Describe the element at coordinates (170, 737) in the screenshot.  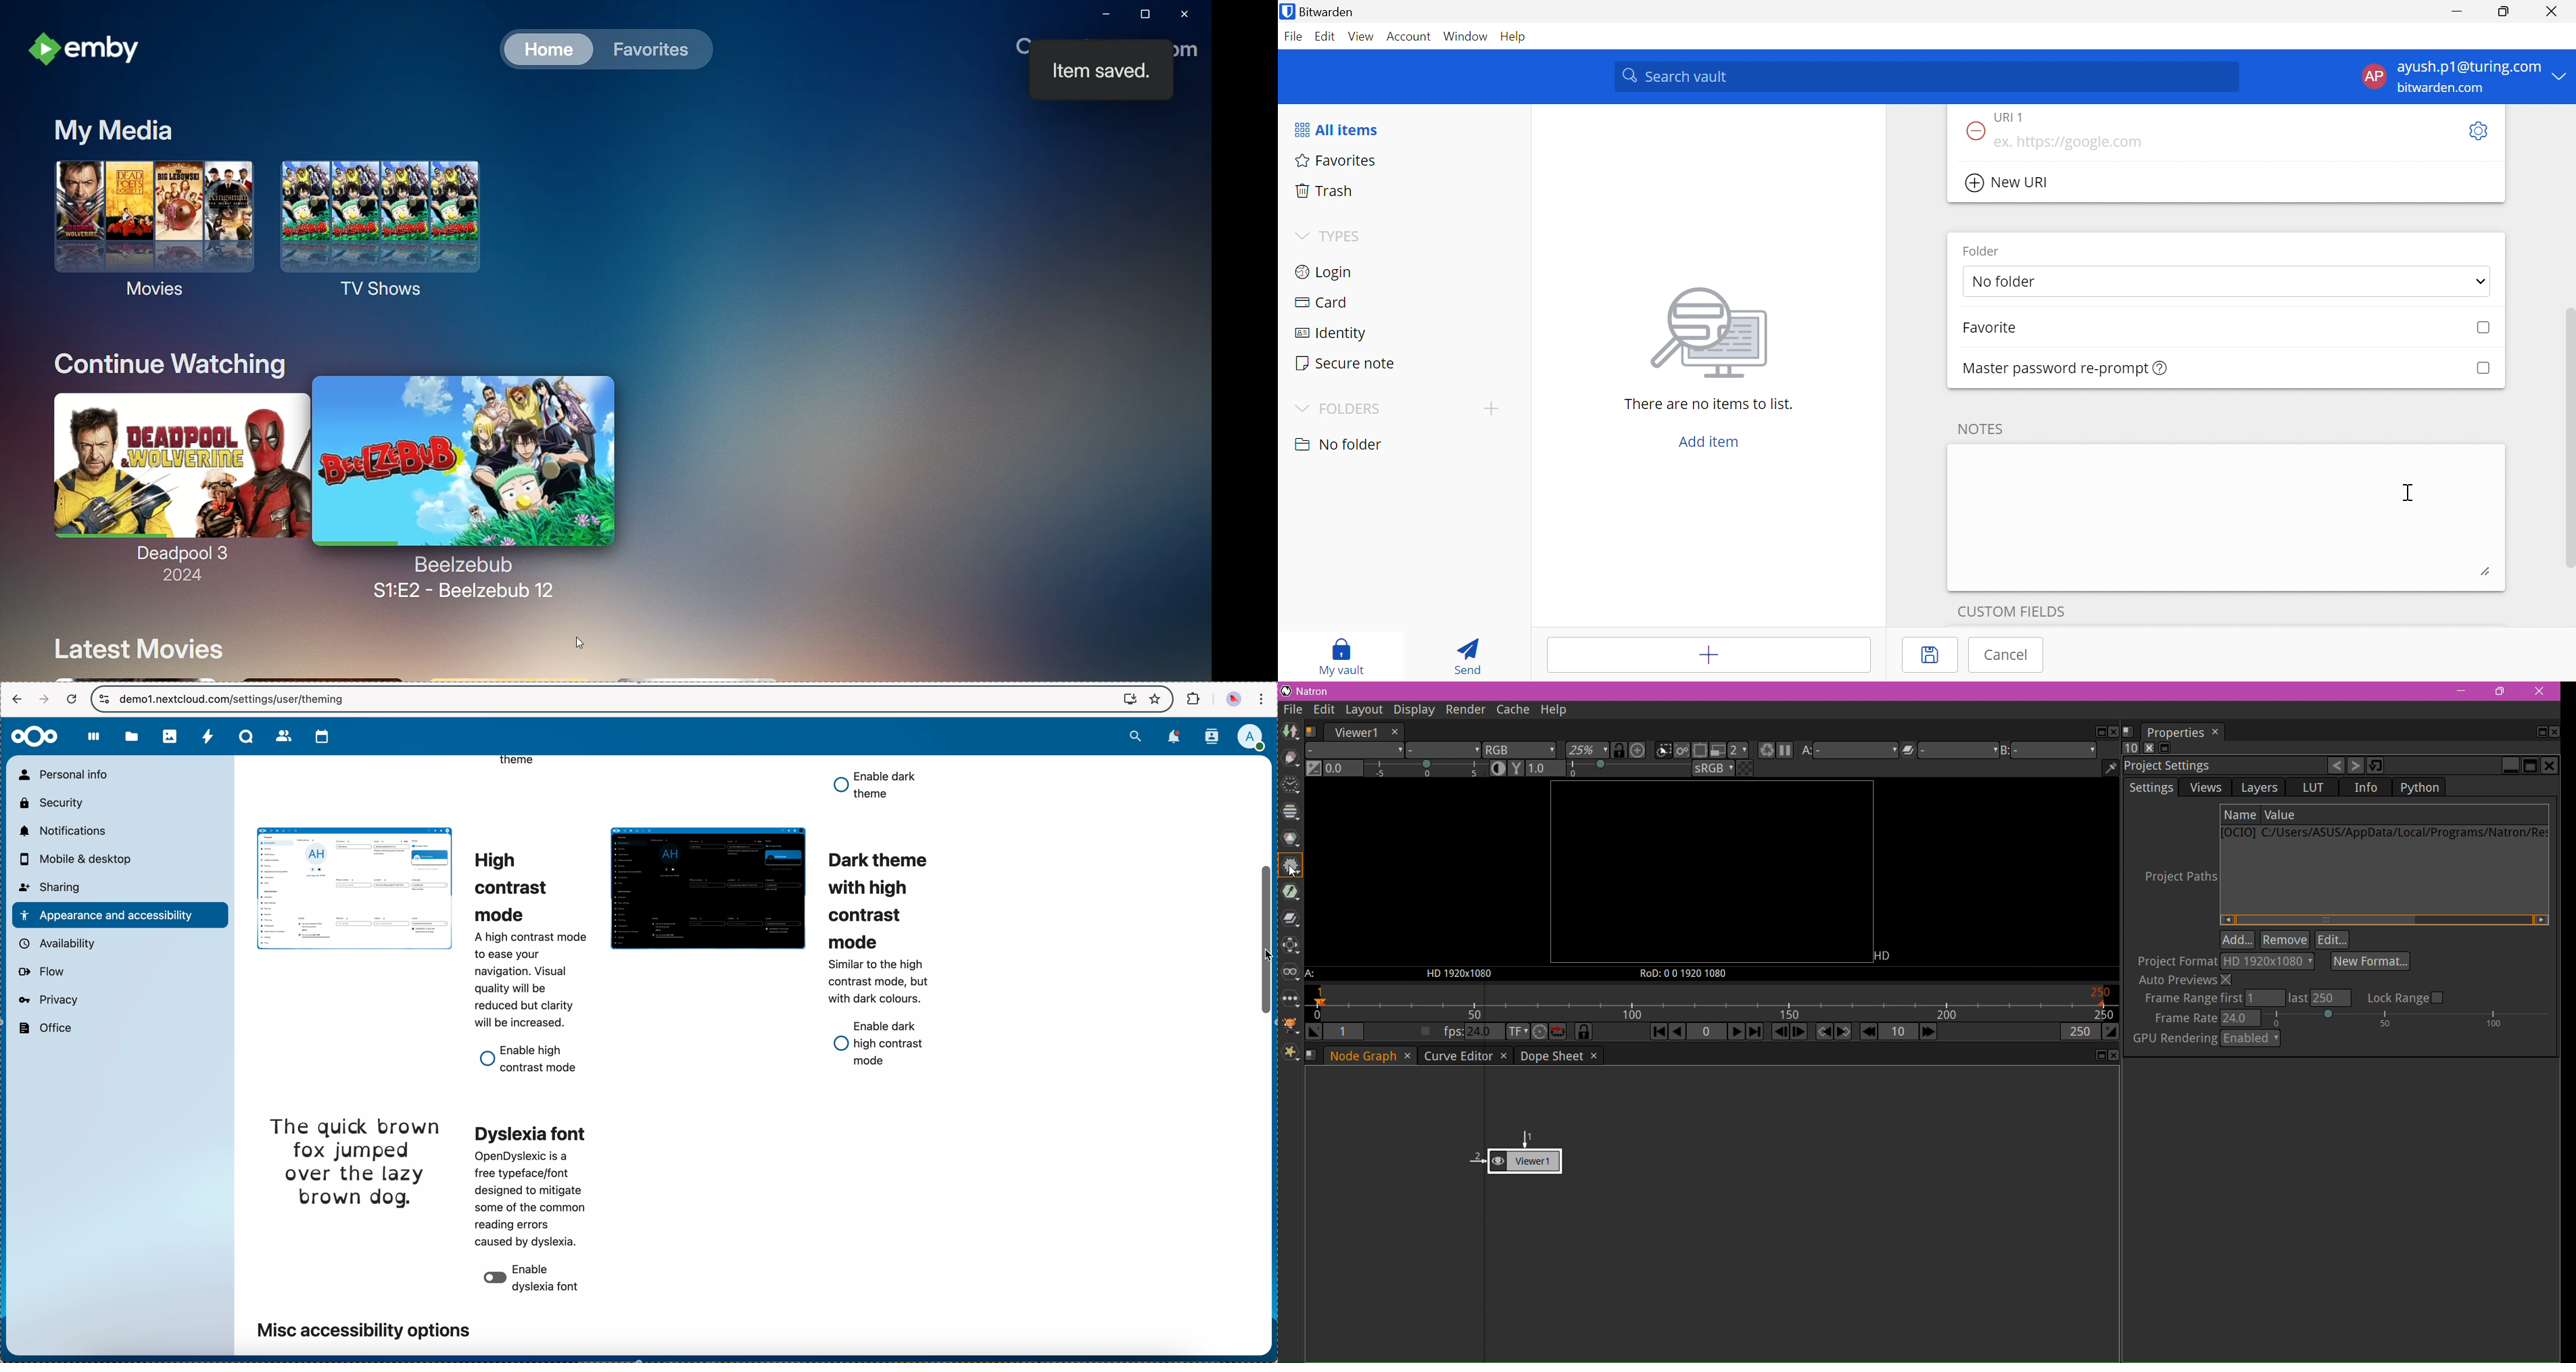
I see `photos` at that location.